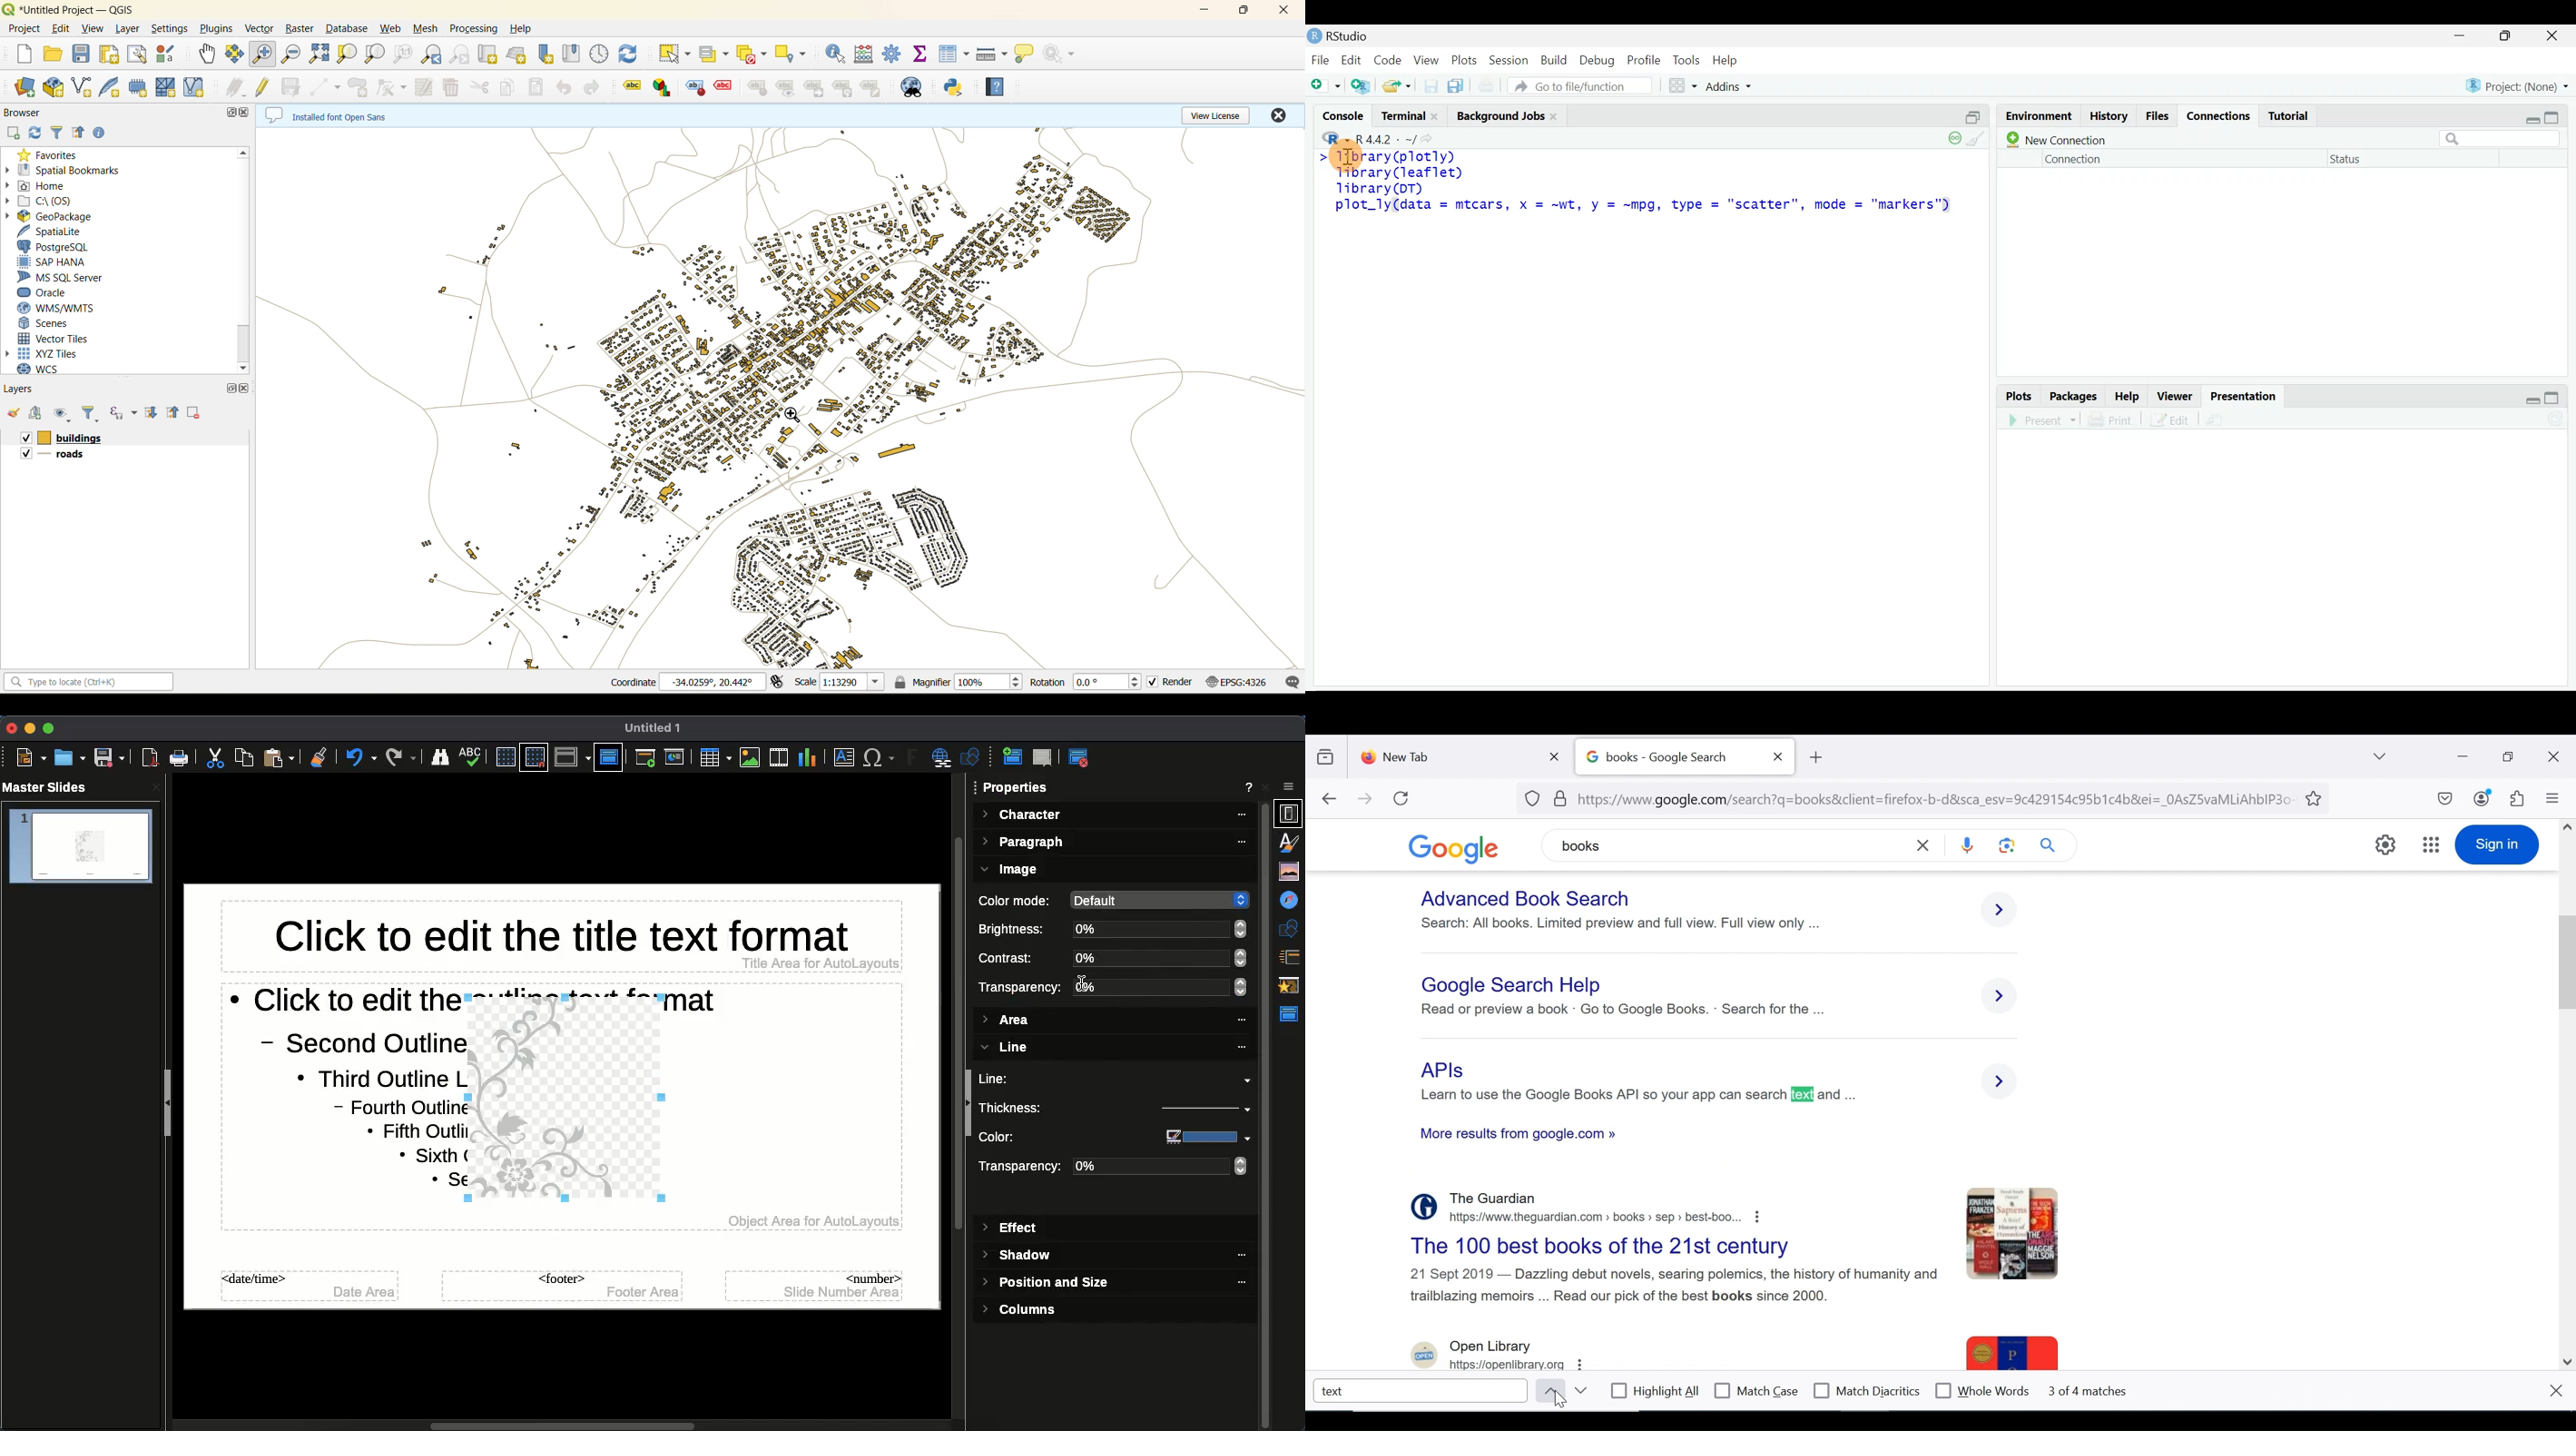  What do you see at coordinates (1420, 1206) in the screenshot?
I see `logo` at bounding box center [1420, 1206].